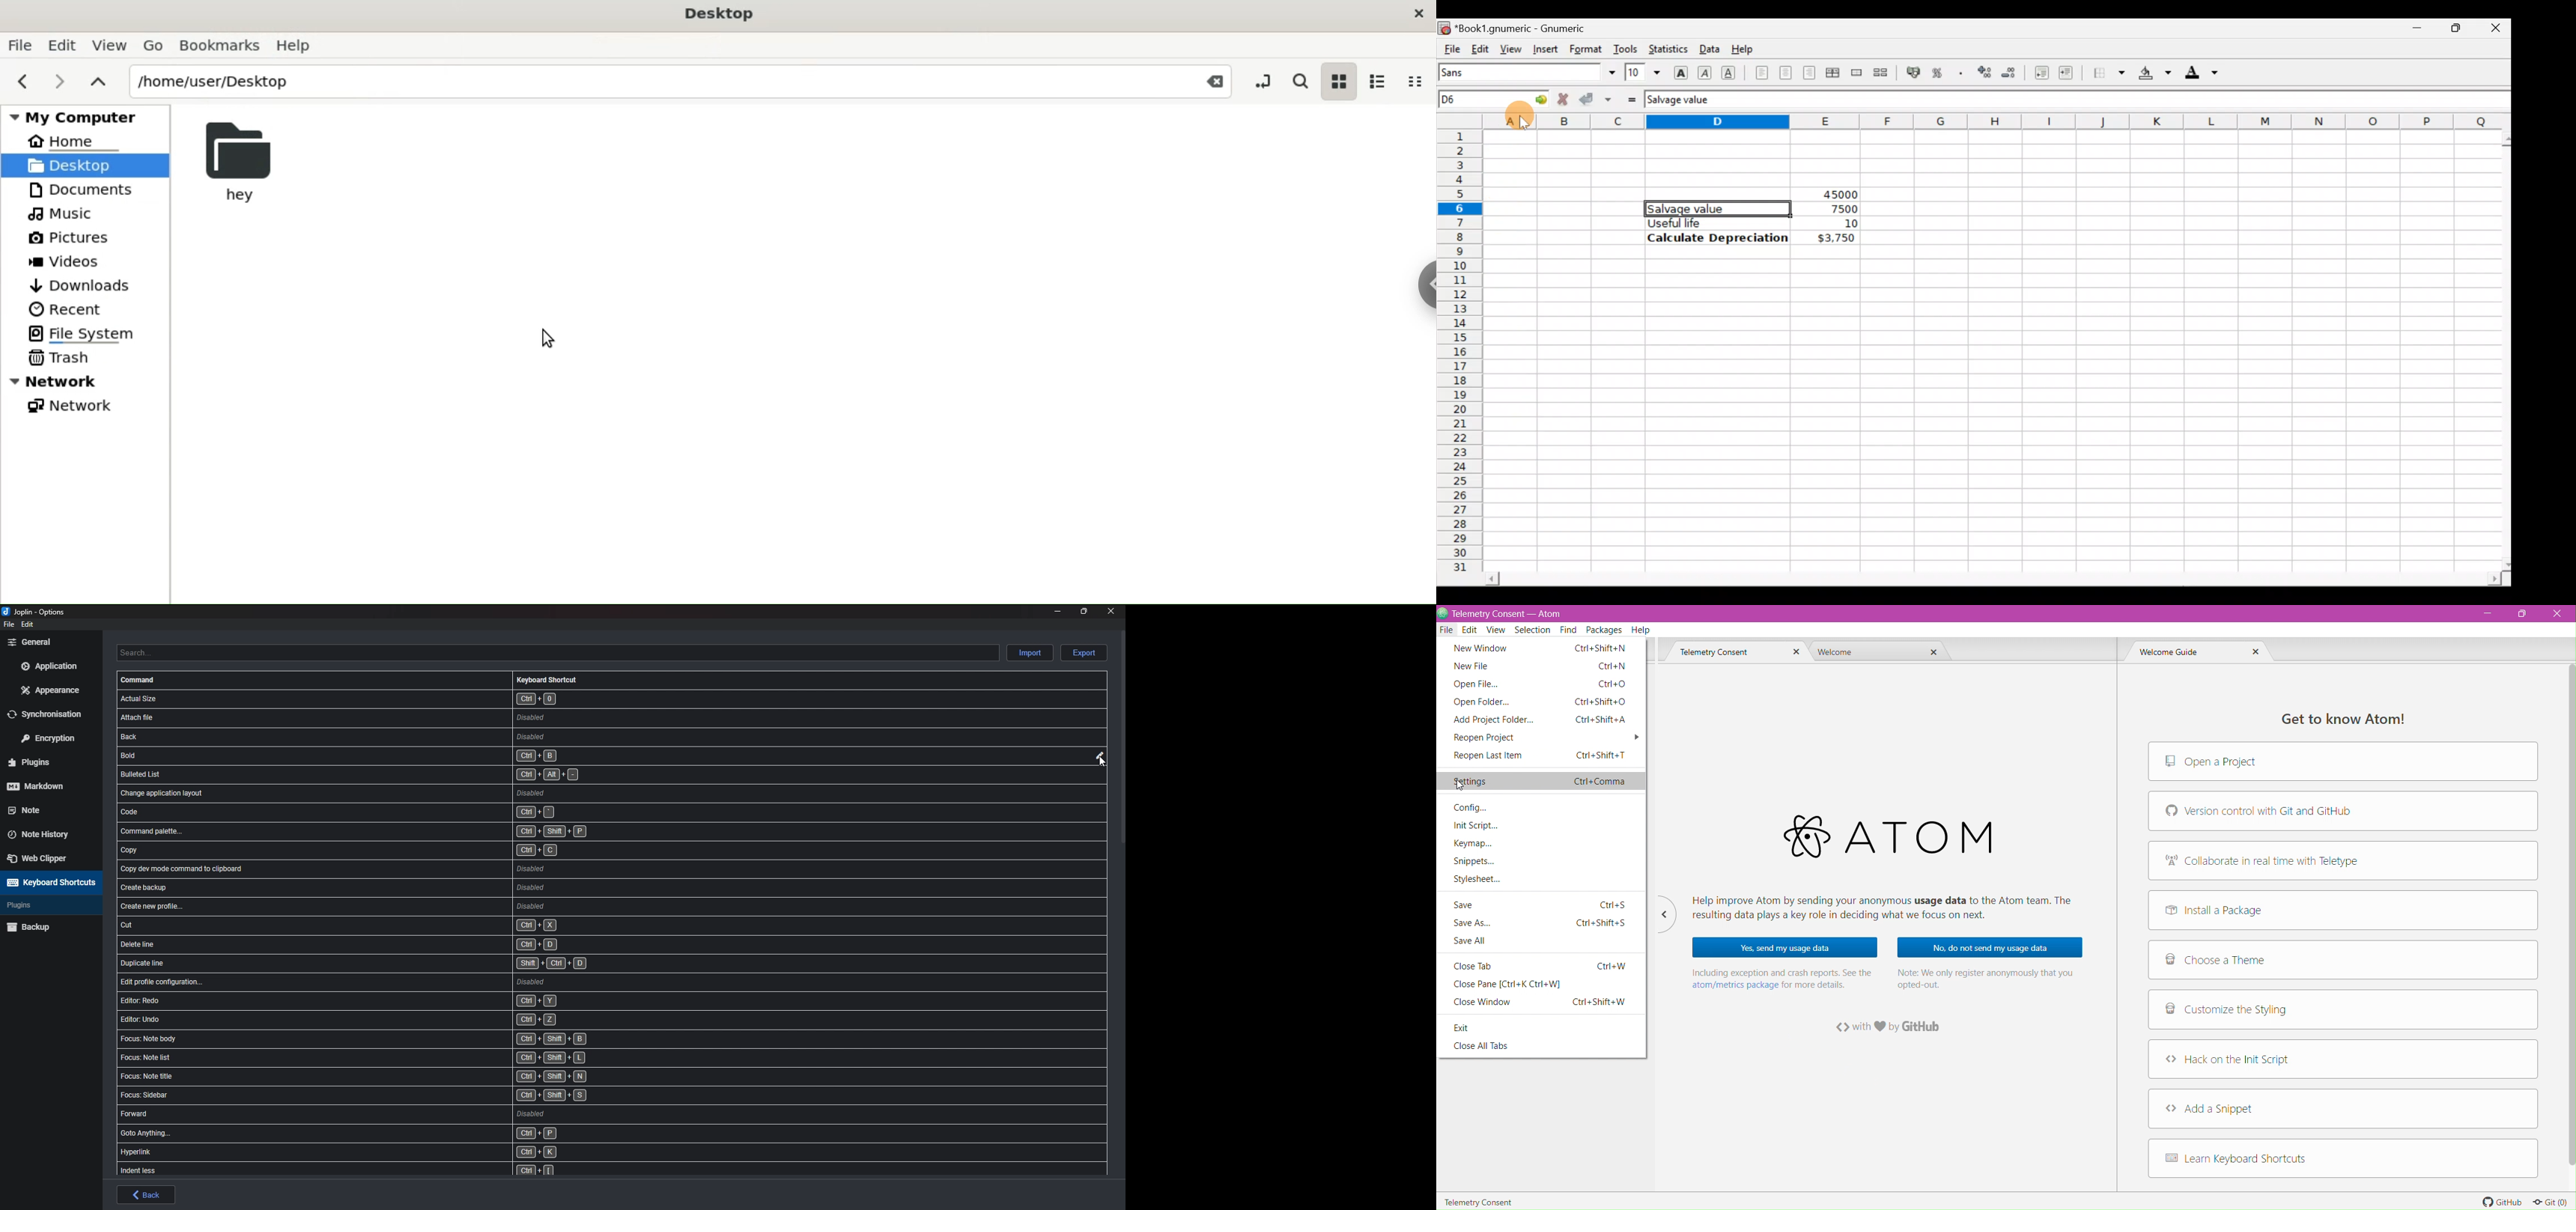  Describe the element at coordinates (1794, 653) in the screenshot. I see `Close` at that location.